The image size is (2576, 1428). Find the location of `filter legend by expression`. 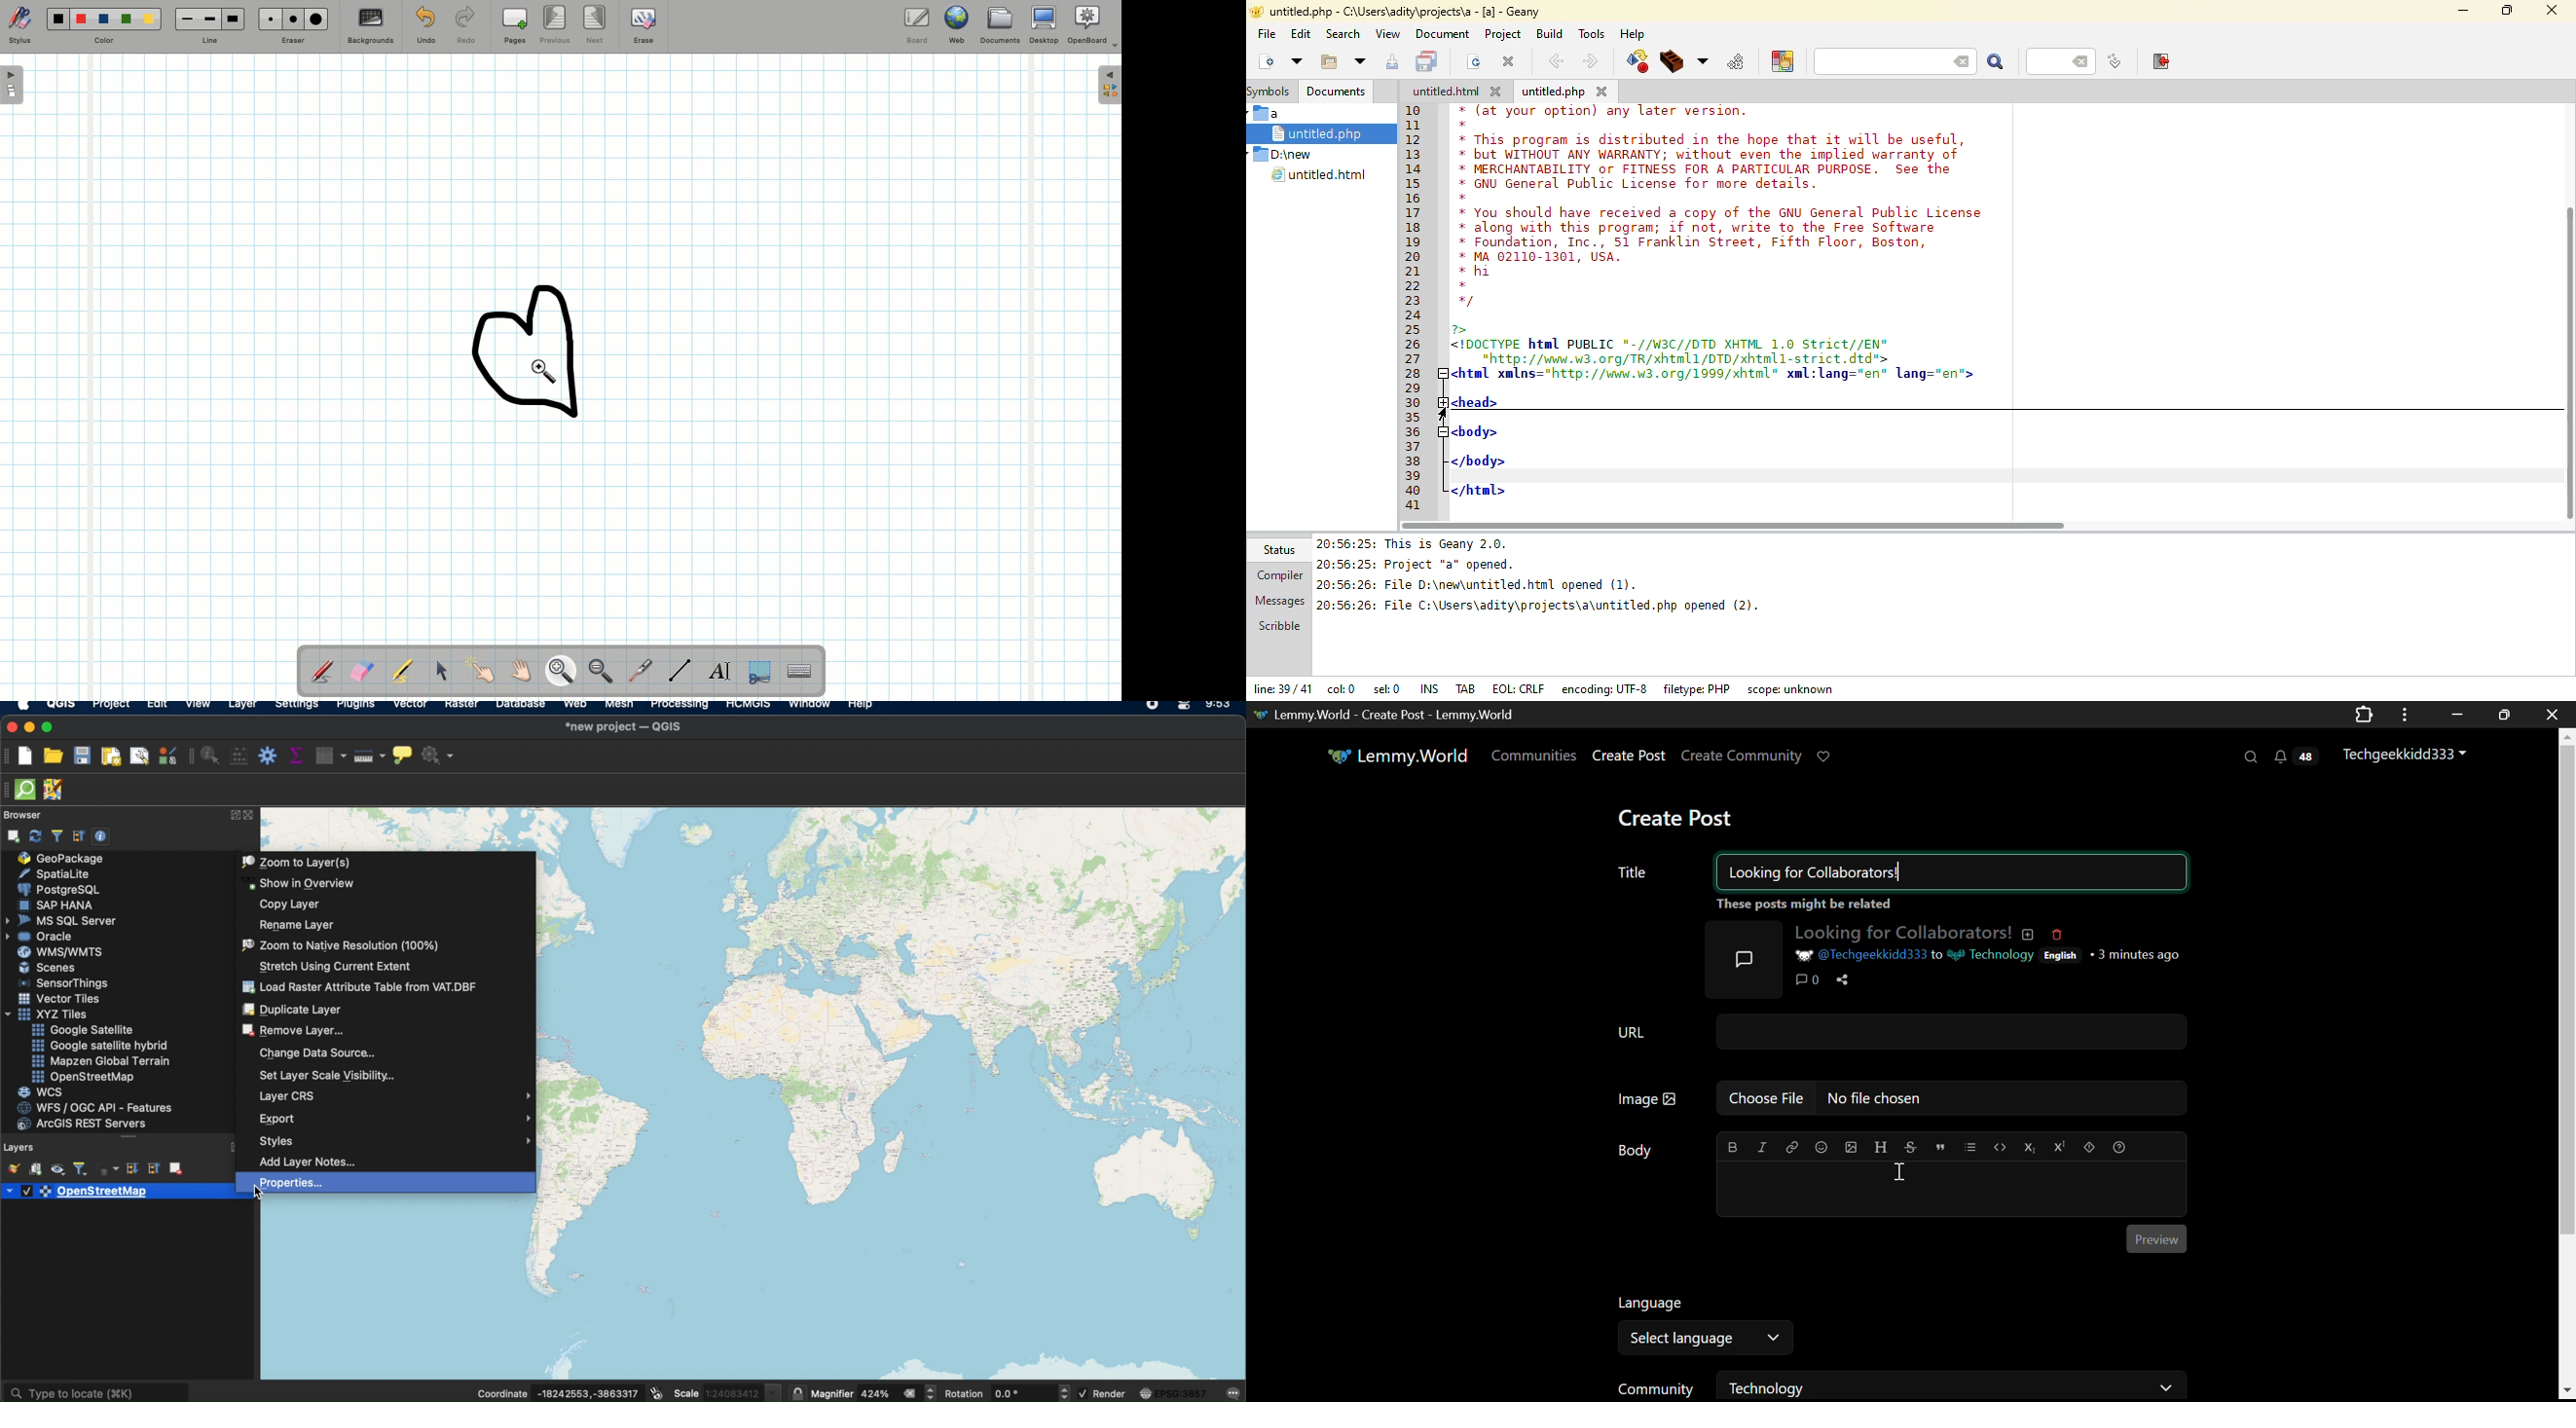

filter legend by expression is located at coordinates (108, 1170).